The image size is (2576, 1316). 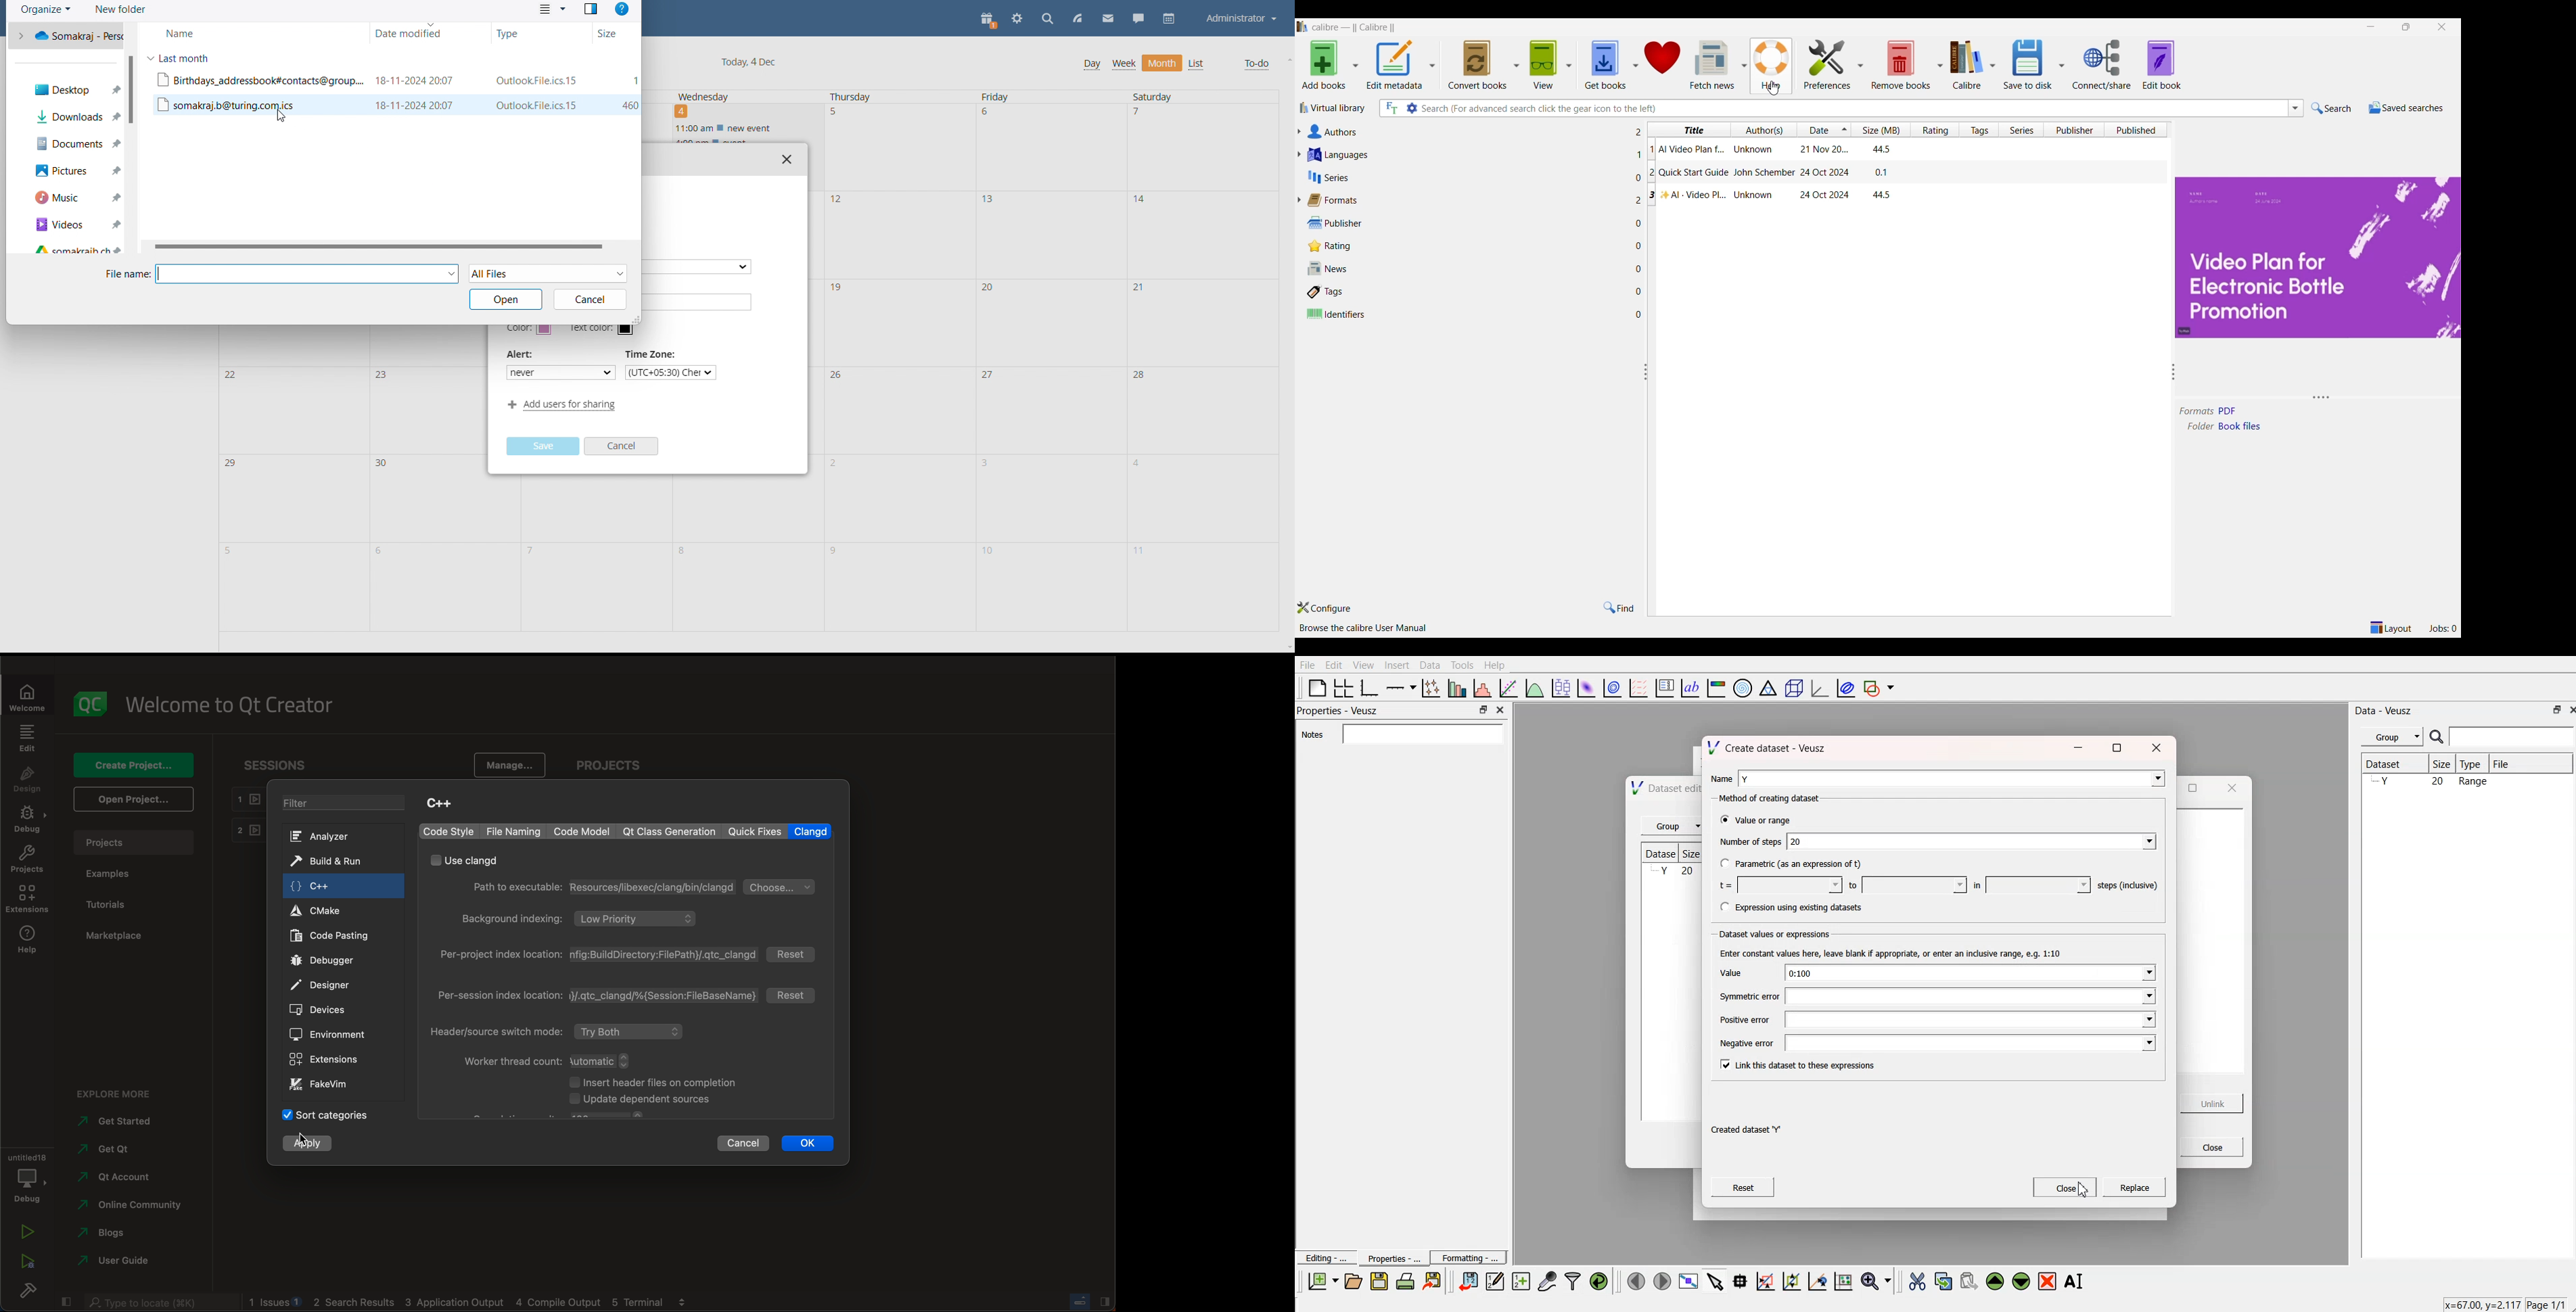 I want to click on logo, so click(x=91, y=705).